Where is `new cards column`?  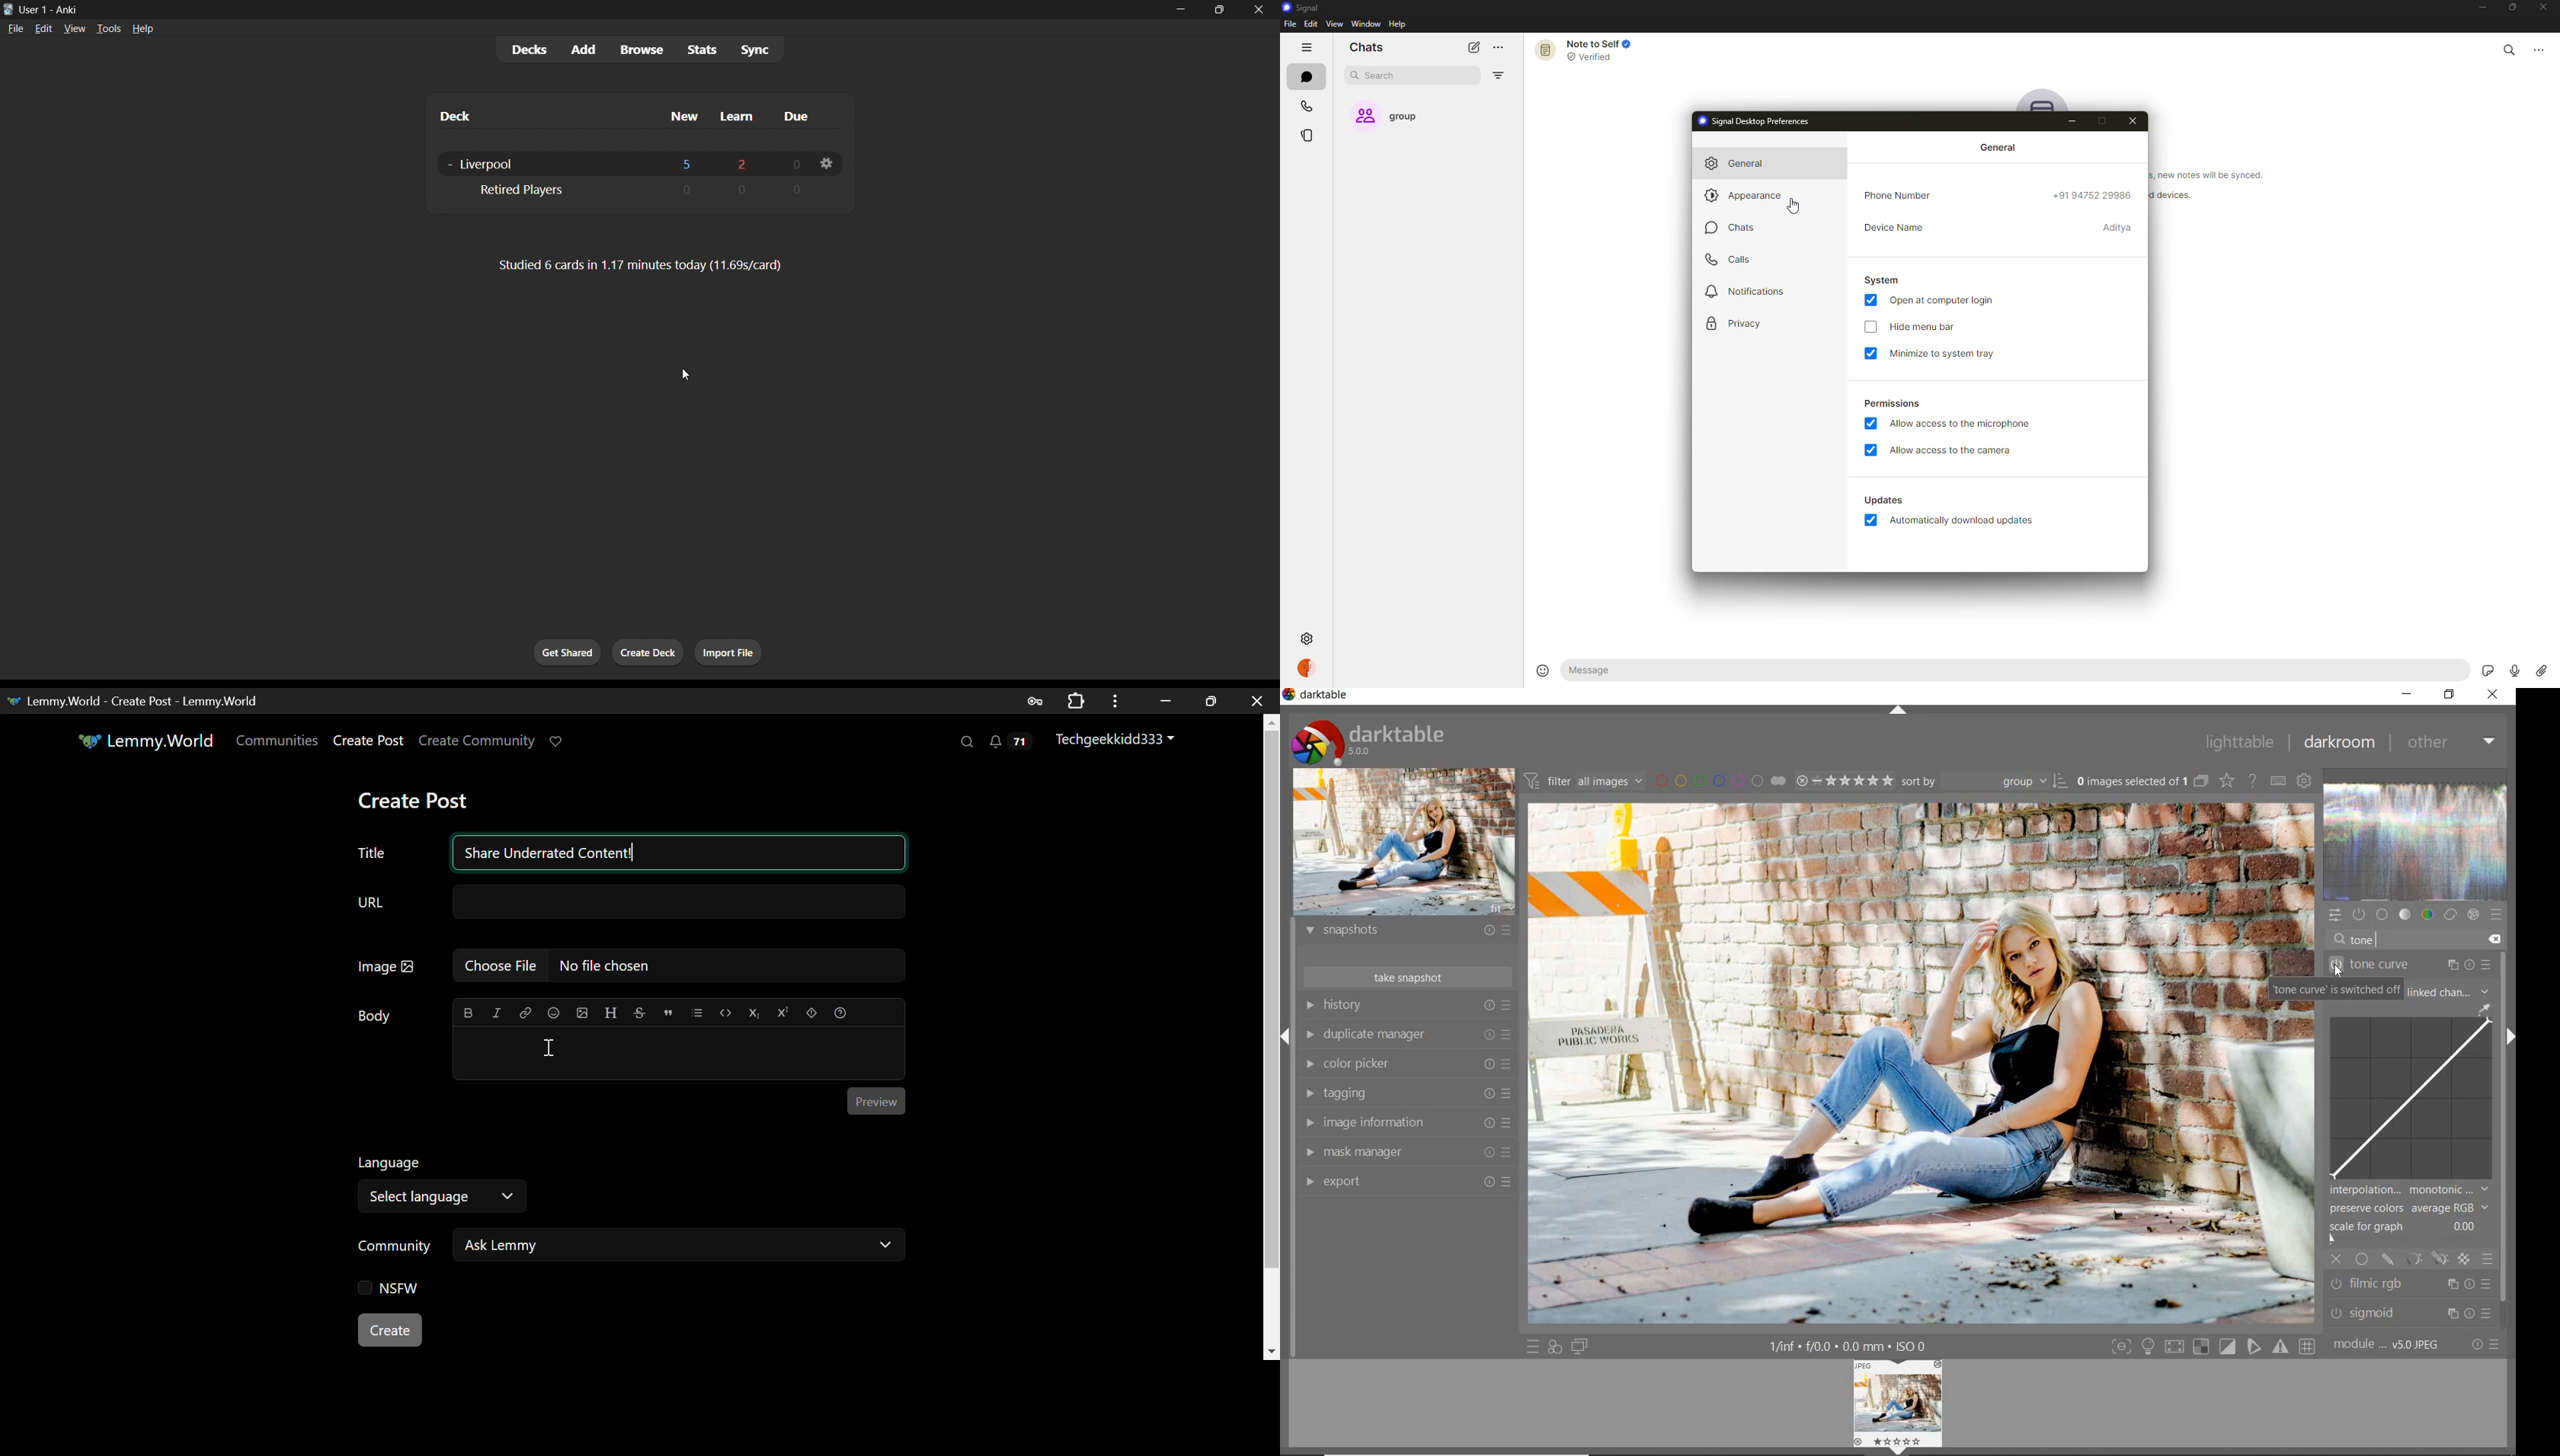
new cards column is located at coordinates (683, 117).